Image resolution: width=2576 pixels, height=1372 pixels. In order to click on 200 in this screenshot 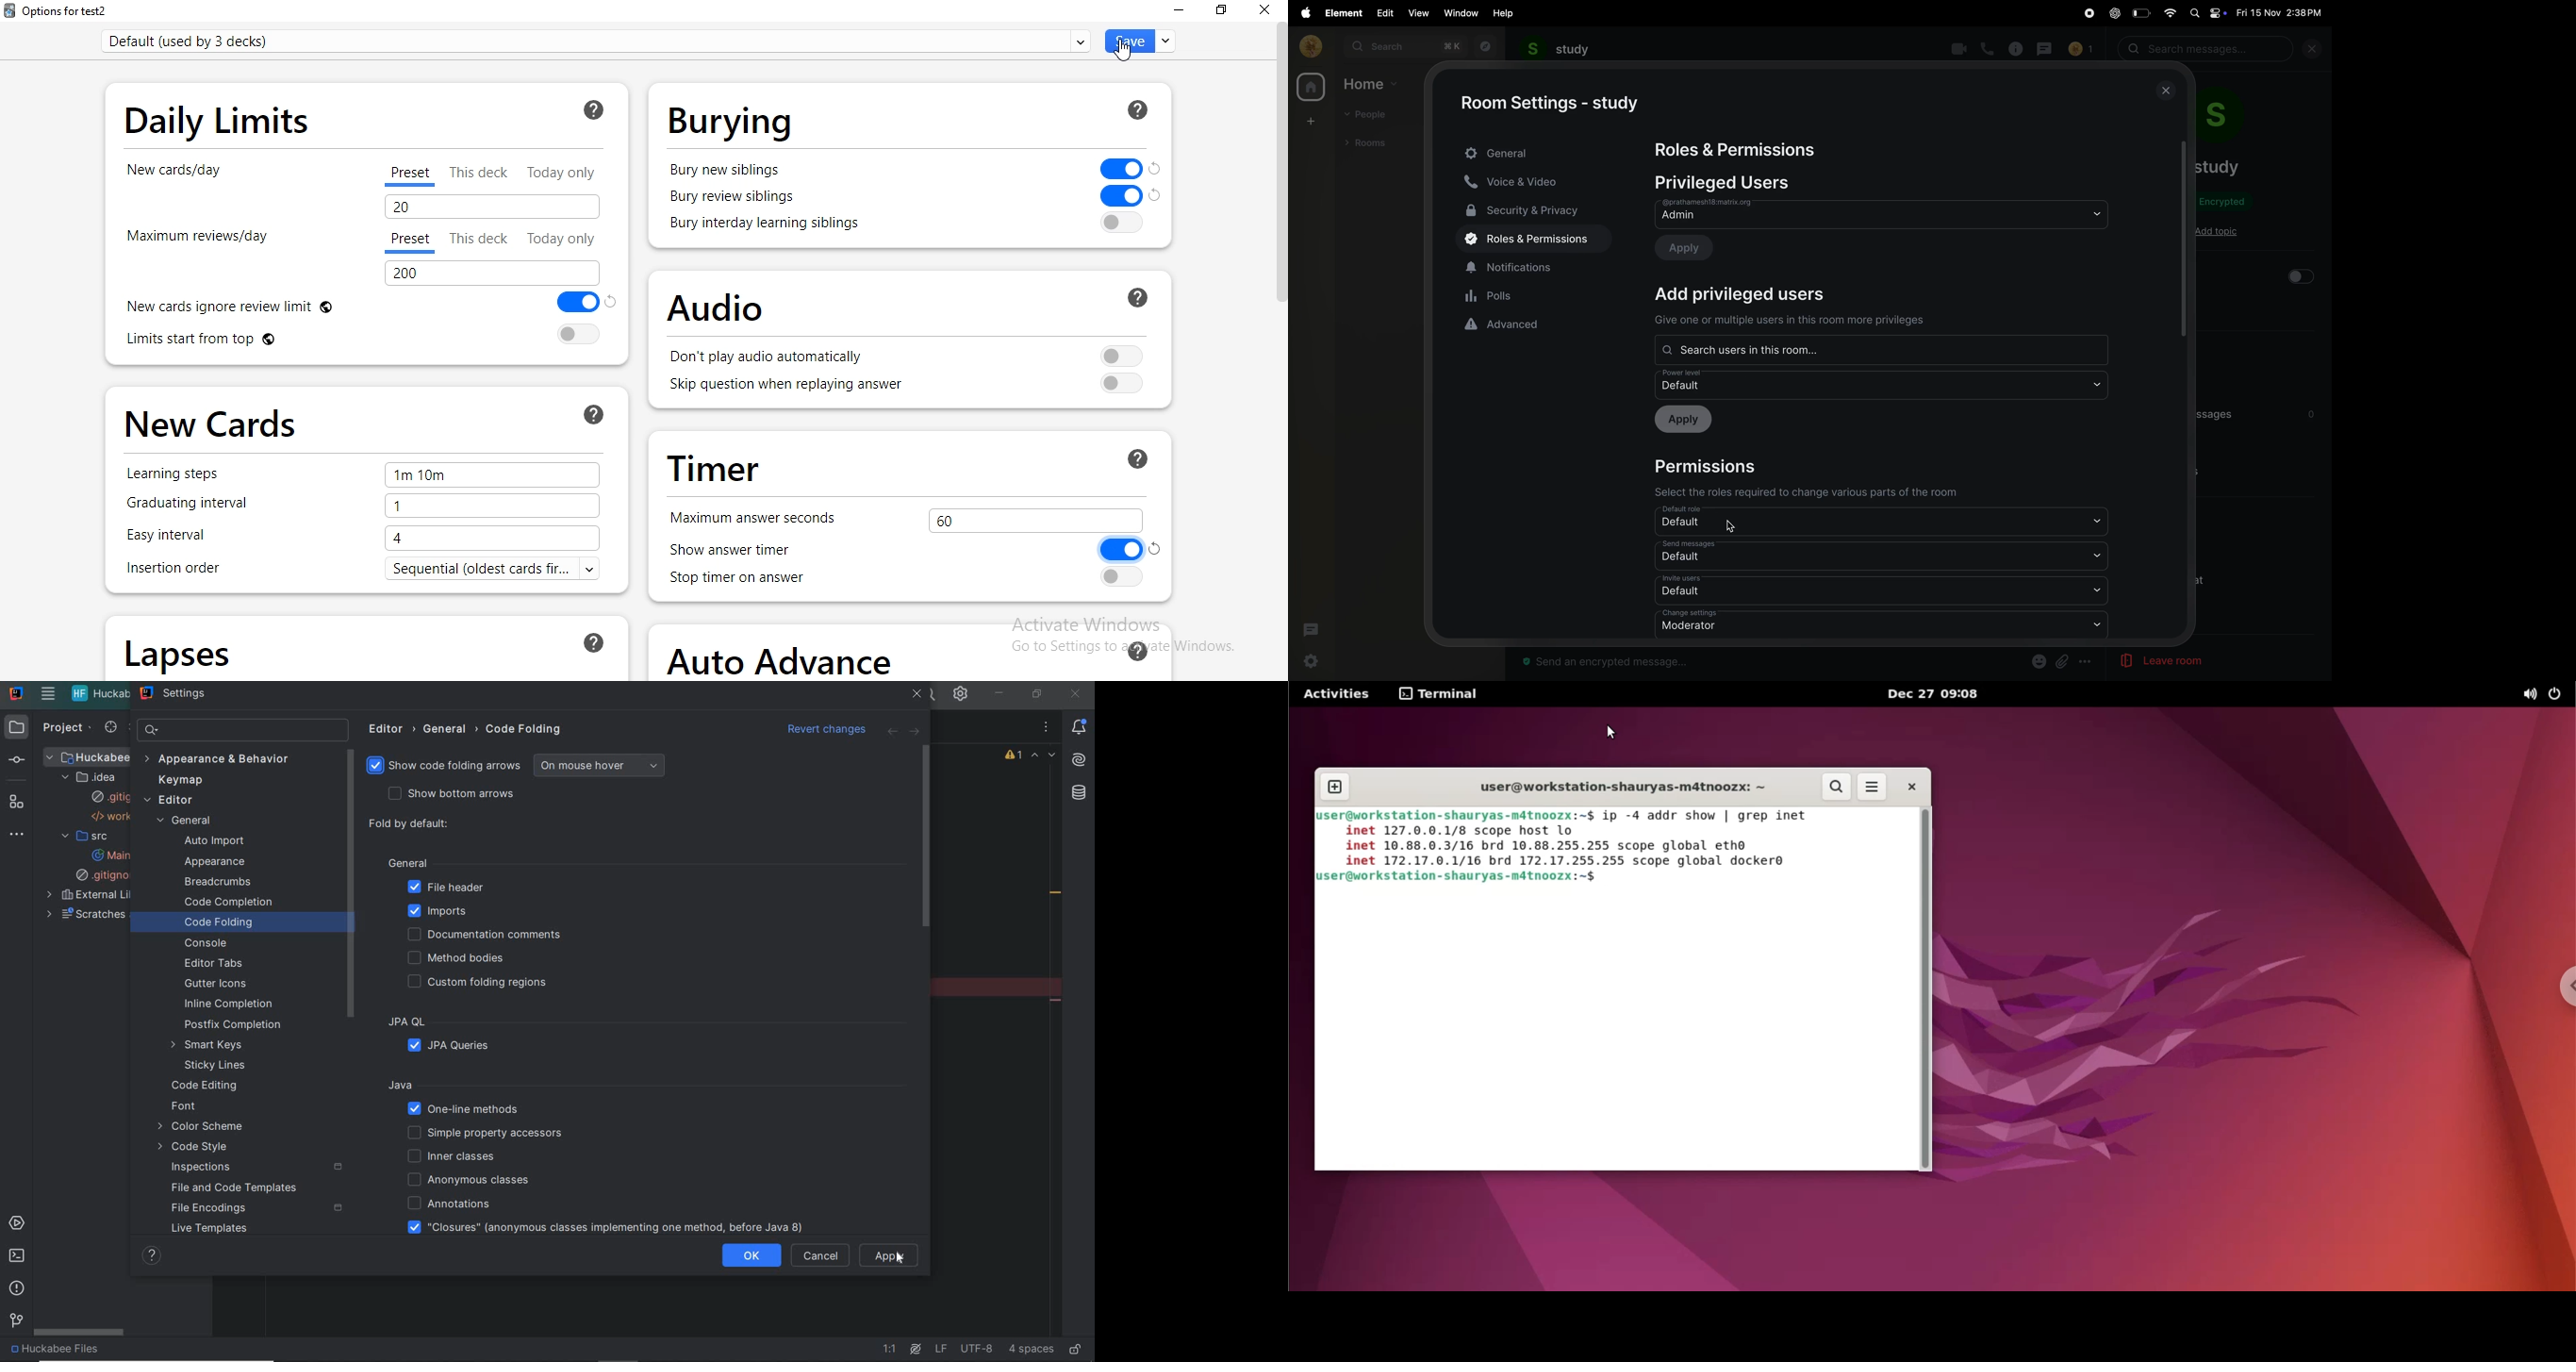, I will do `click(495, 274)`.